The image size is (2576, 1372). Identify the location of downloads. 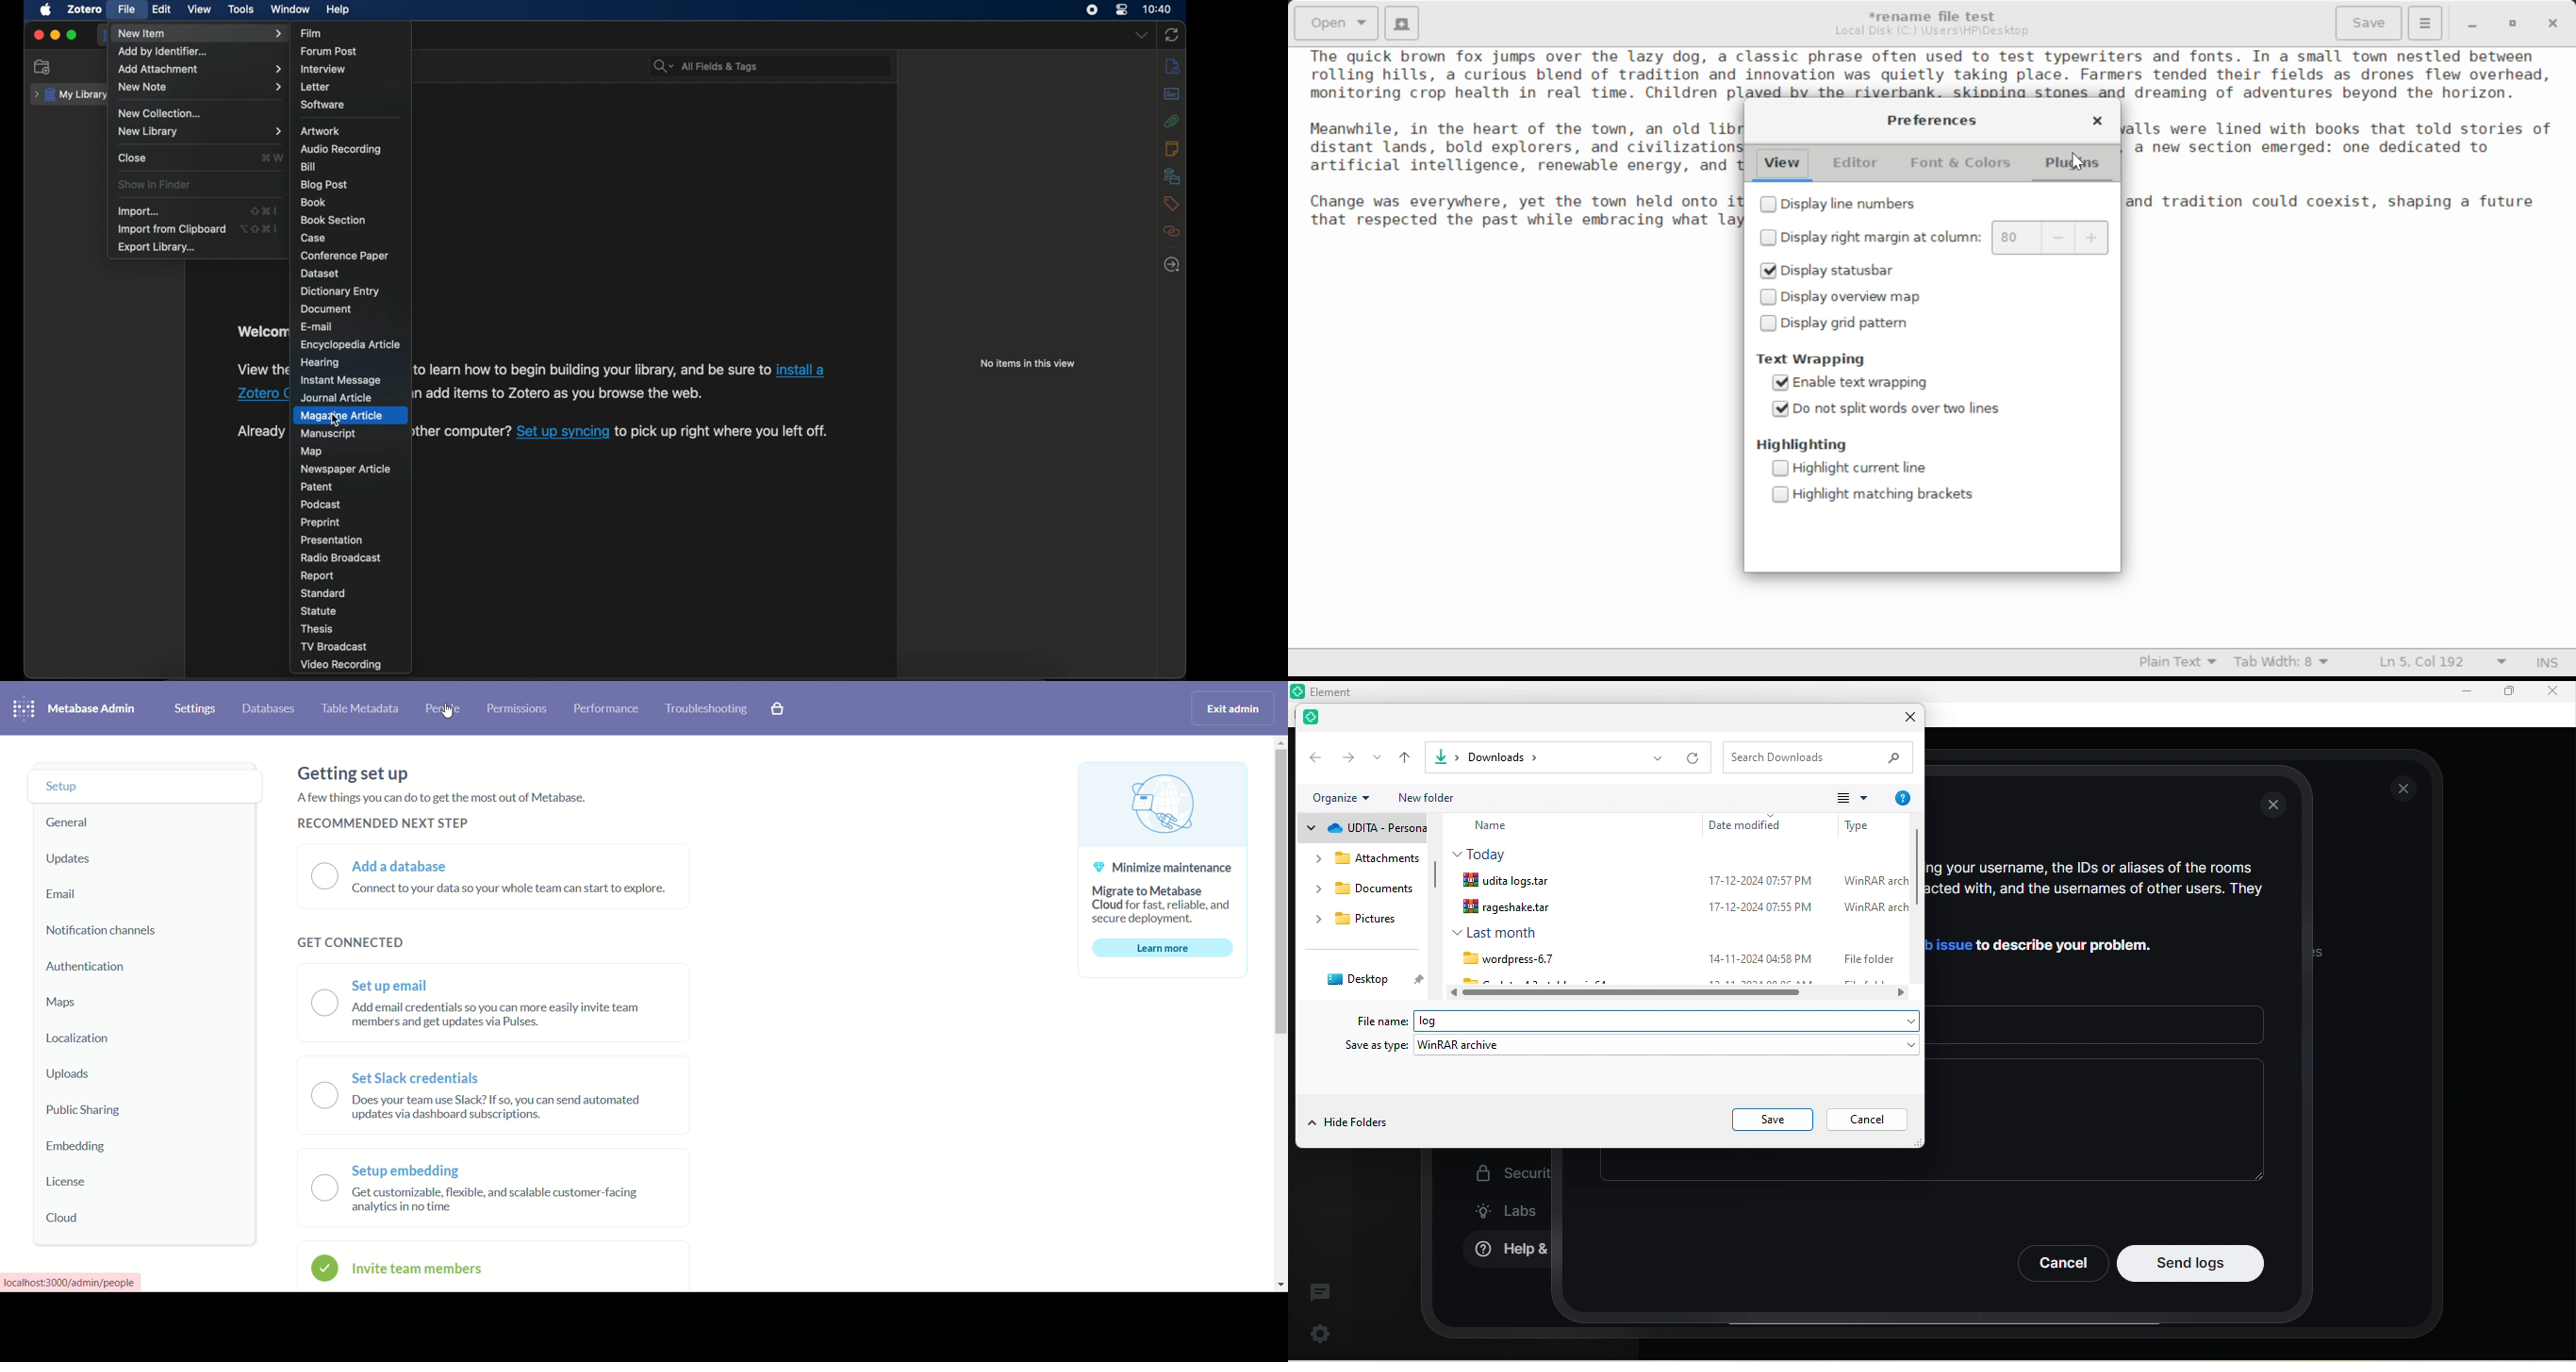
(1365, 892).